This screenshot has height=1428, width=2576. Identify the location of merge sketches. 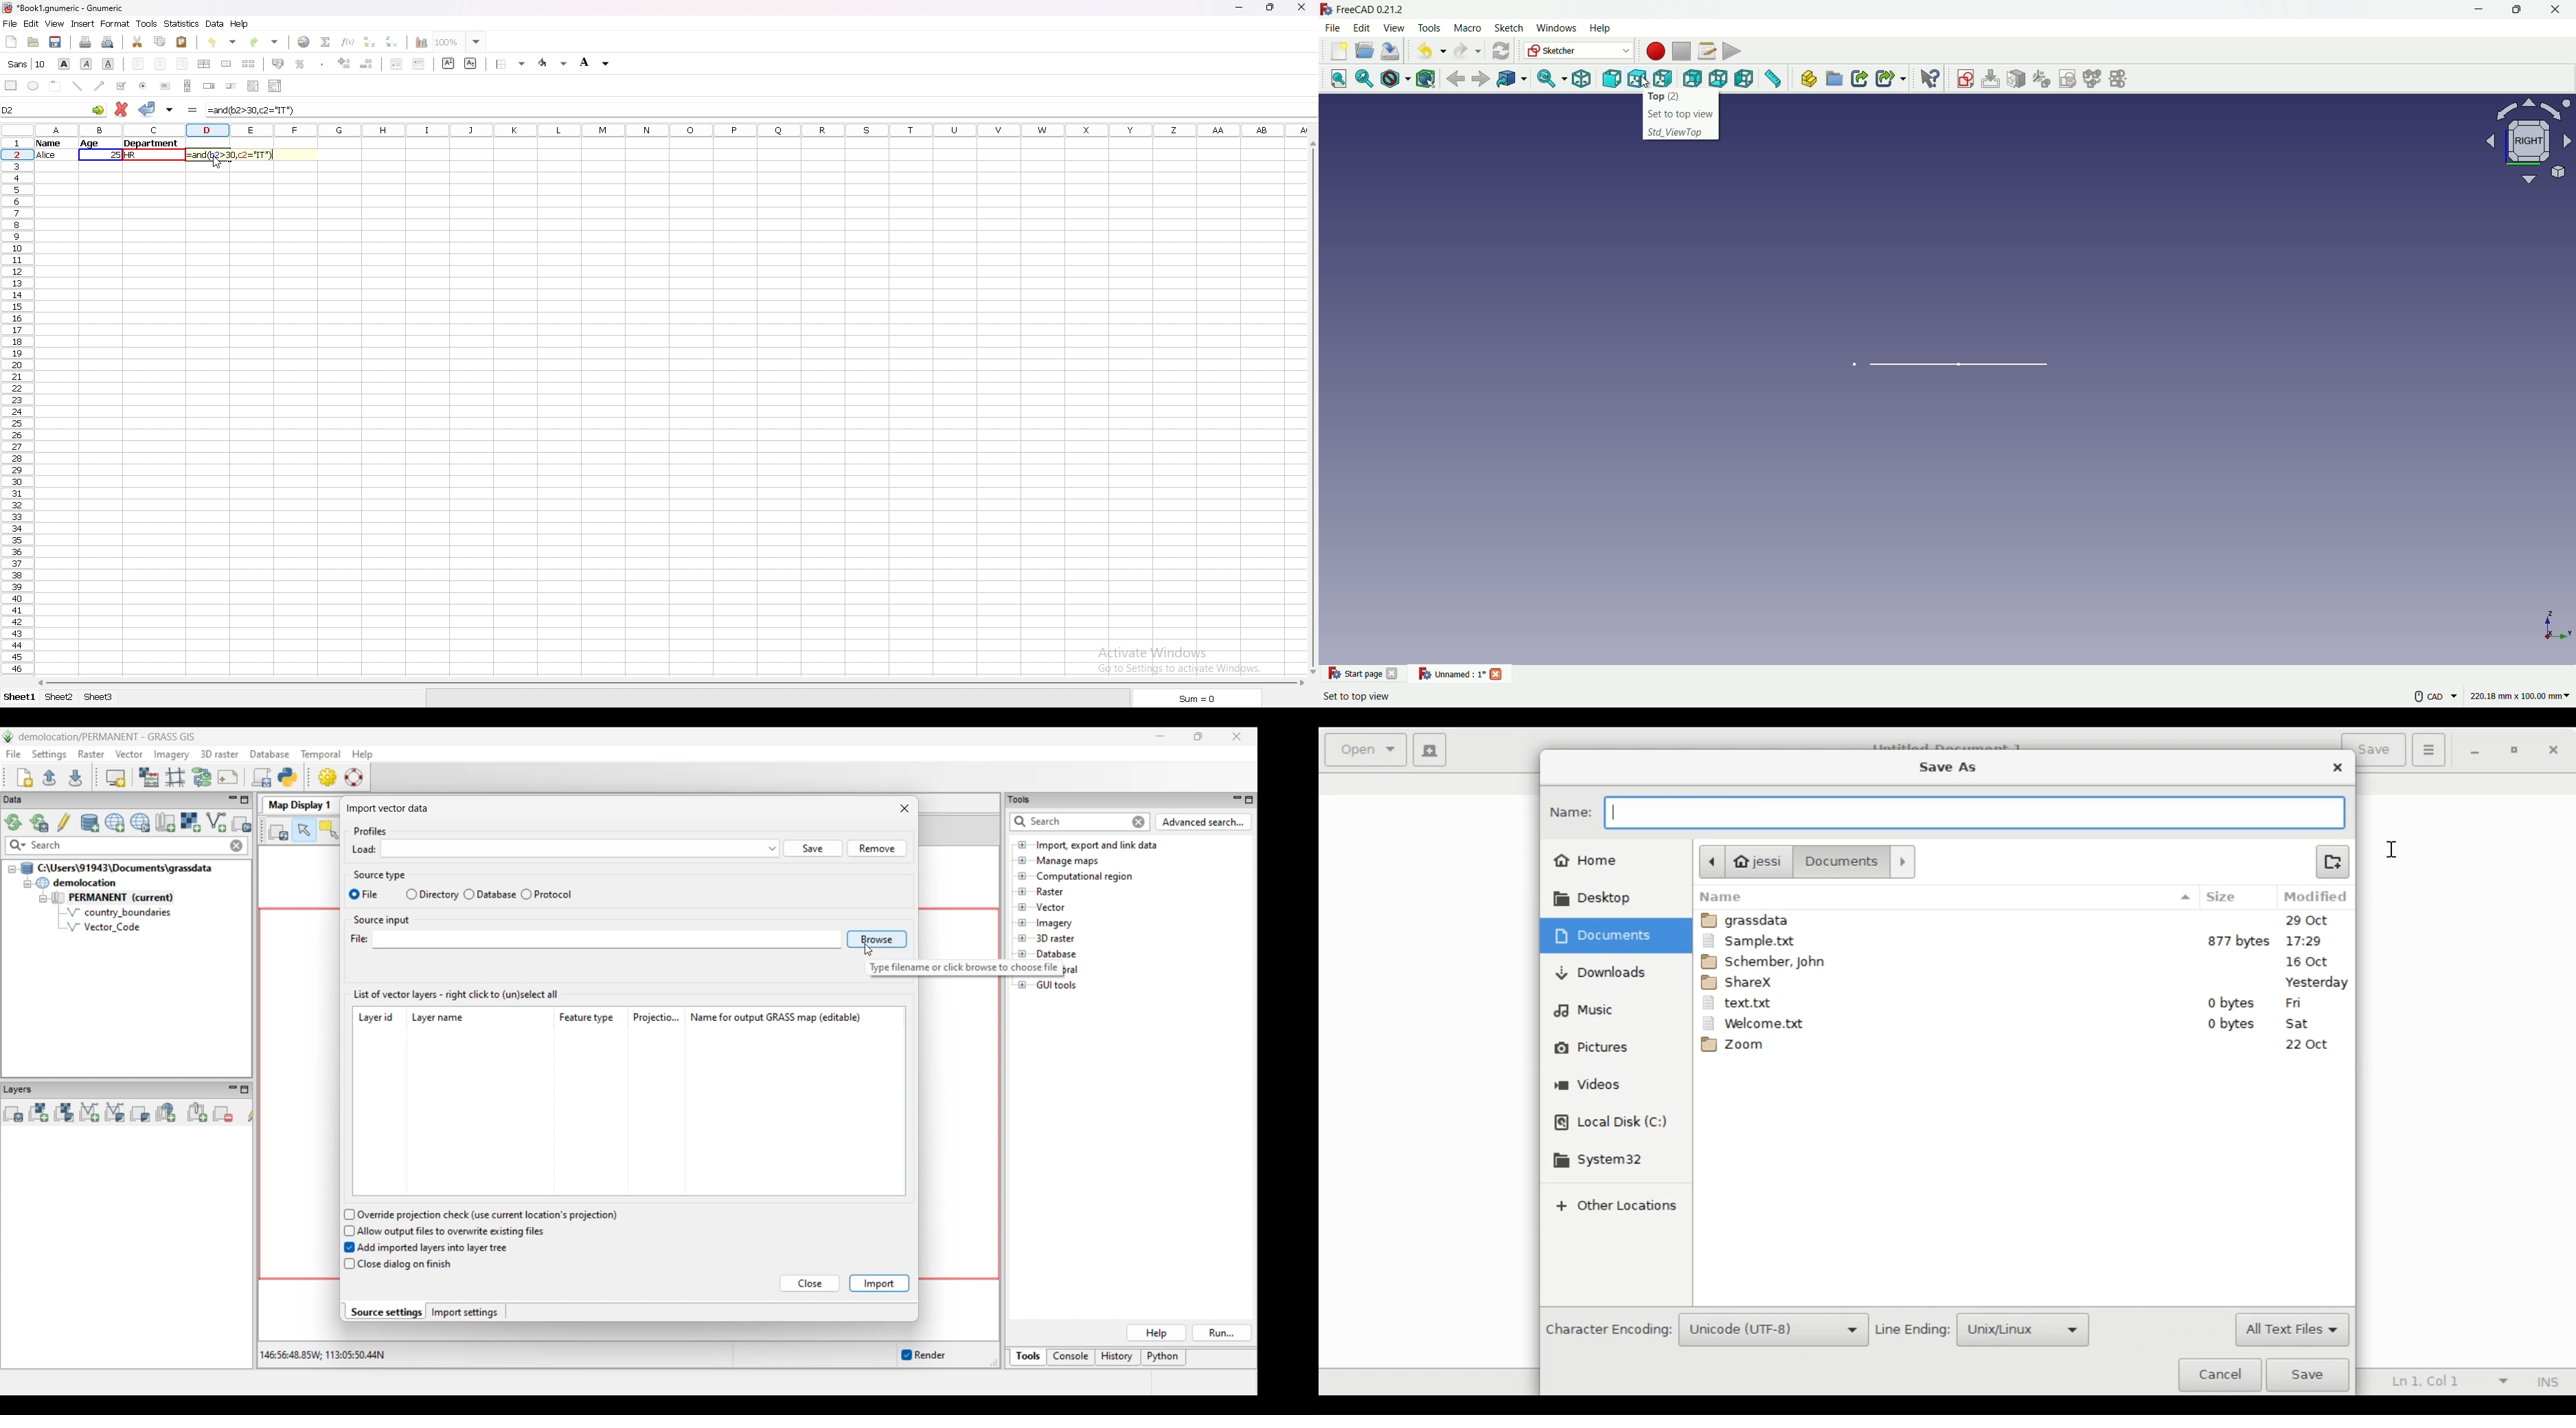
(2094, 79).